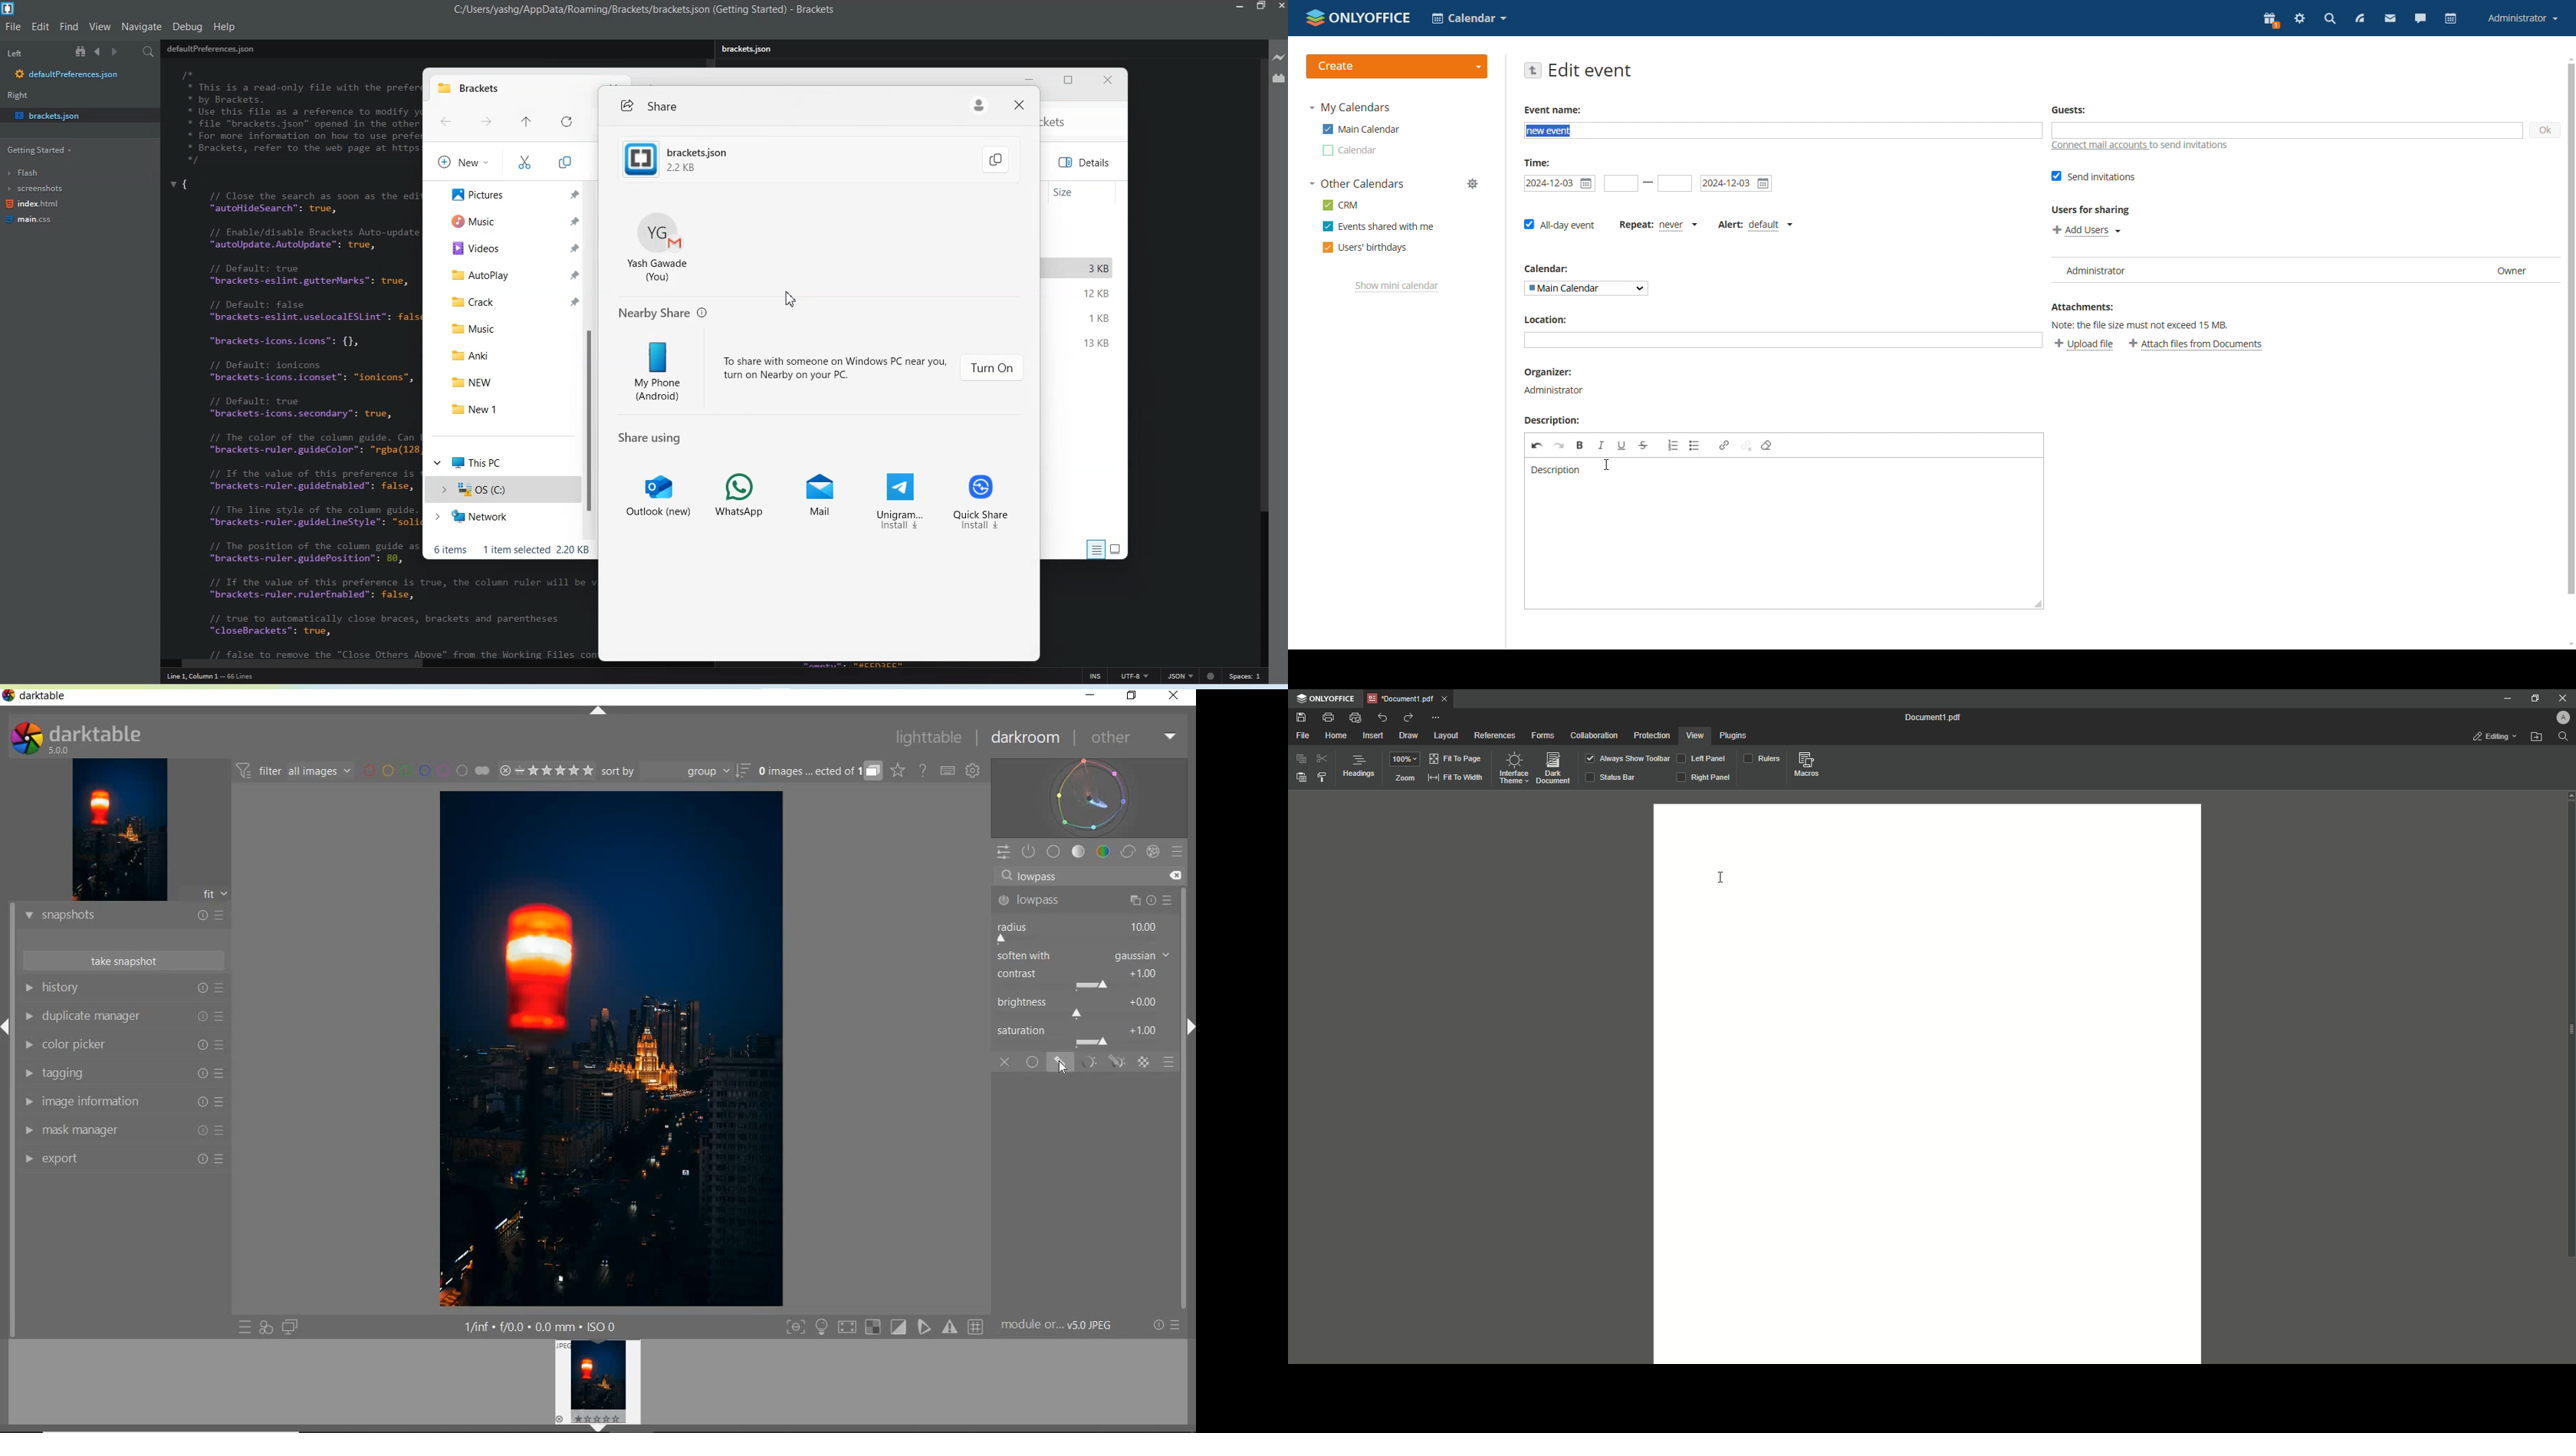  I want to click on end time, so click(1674, 184).